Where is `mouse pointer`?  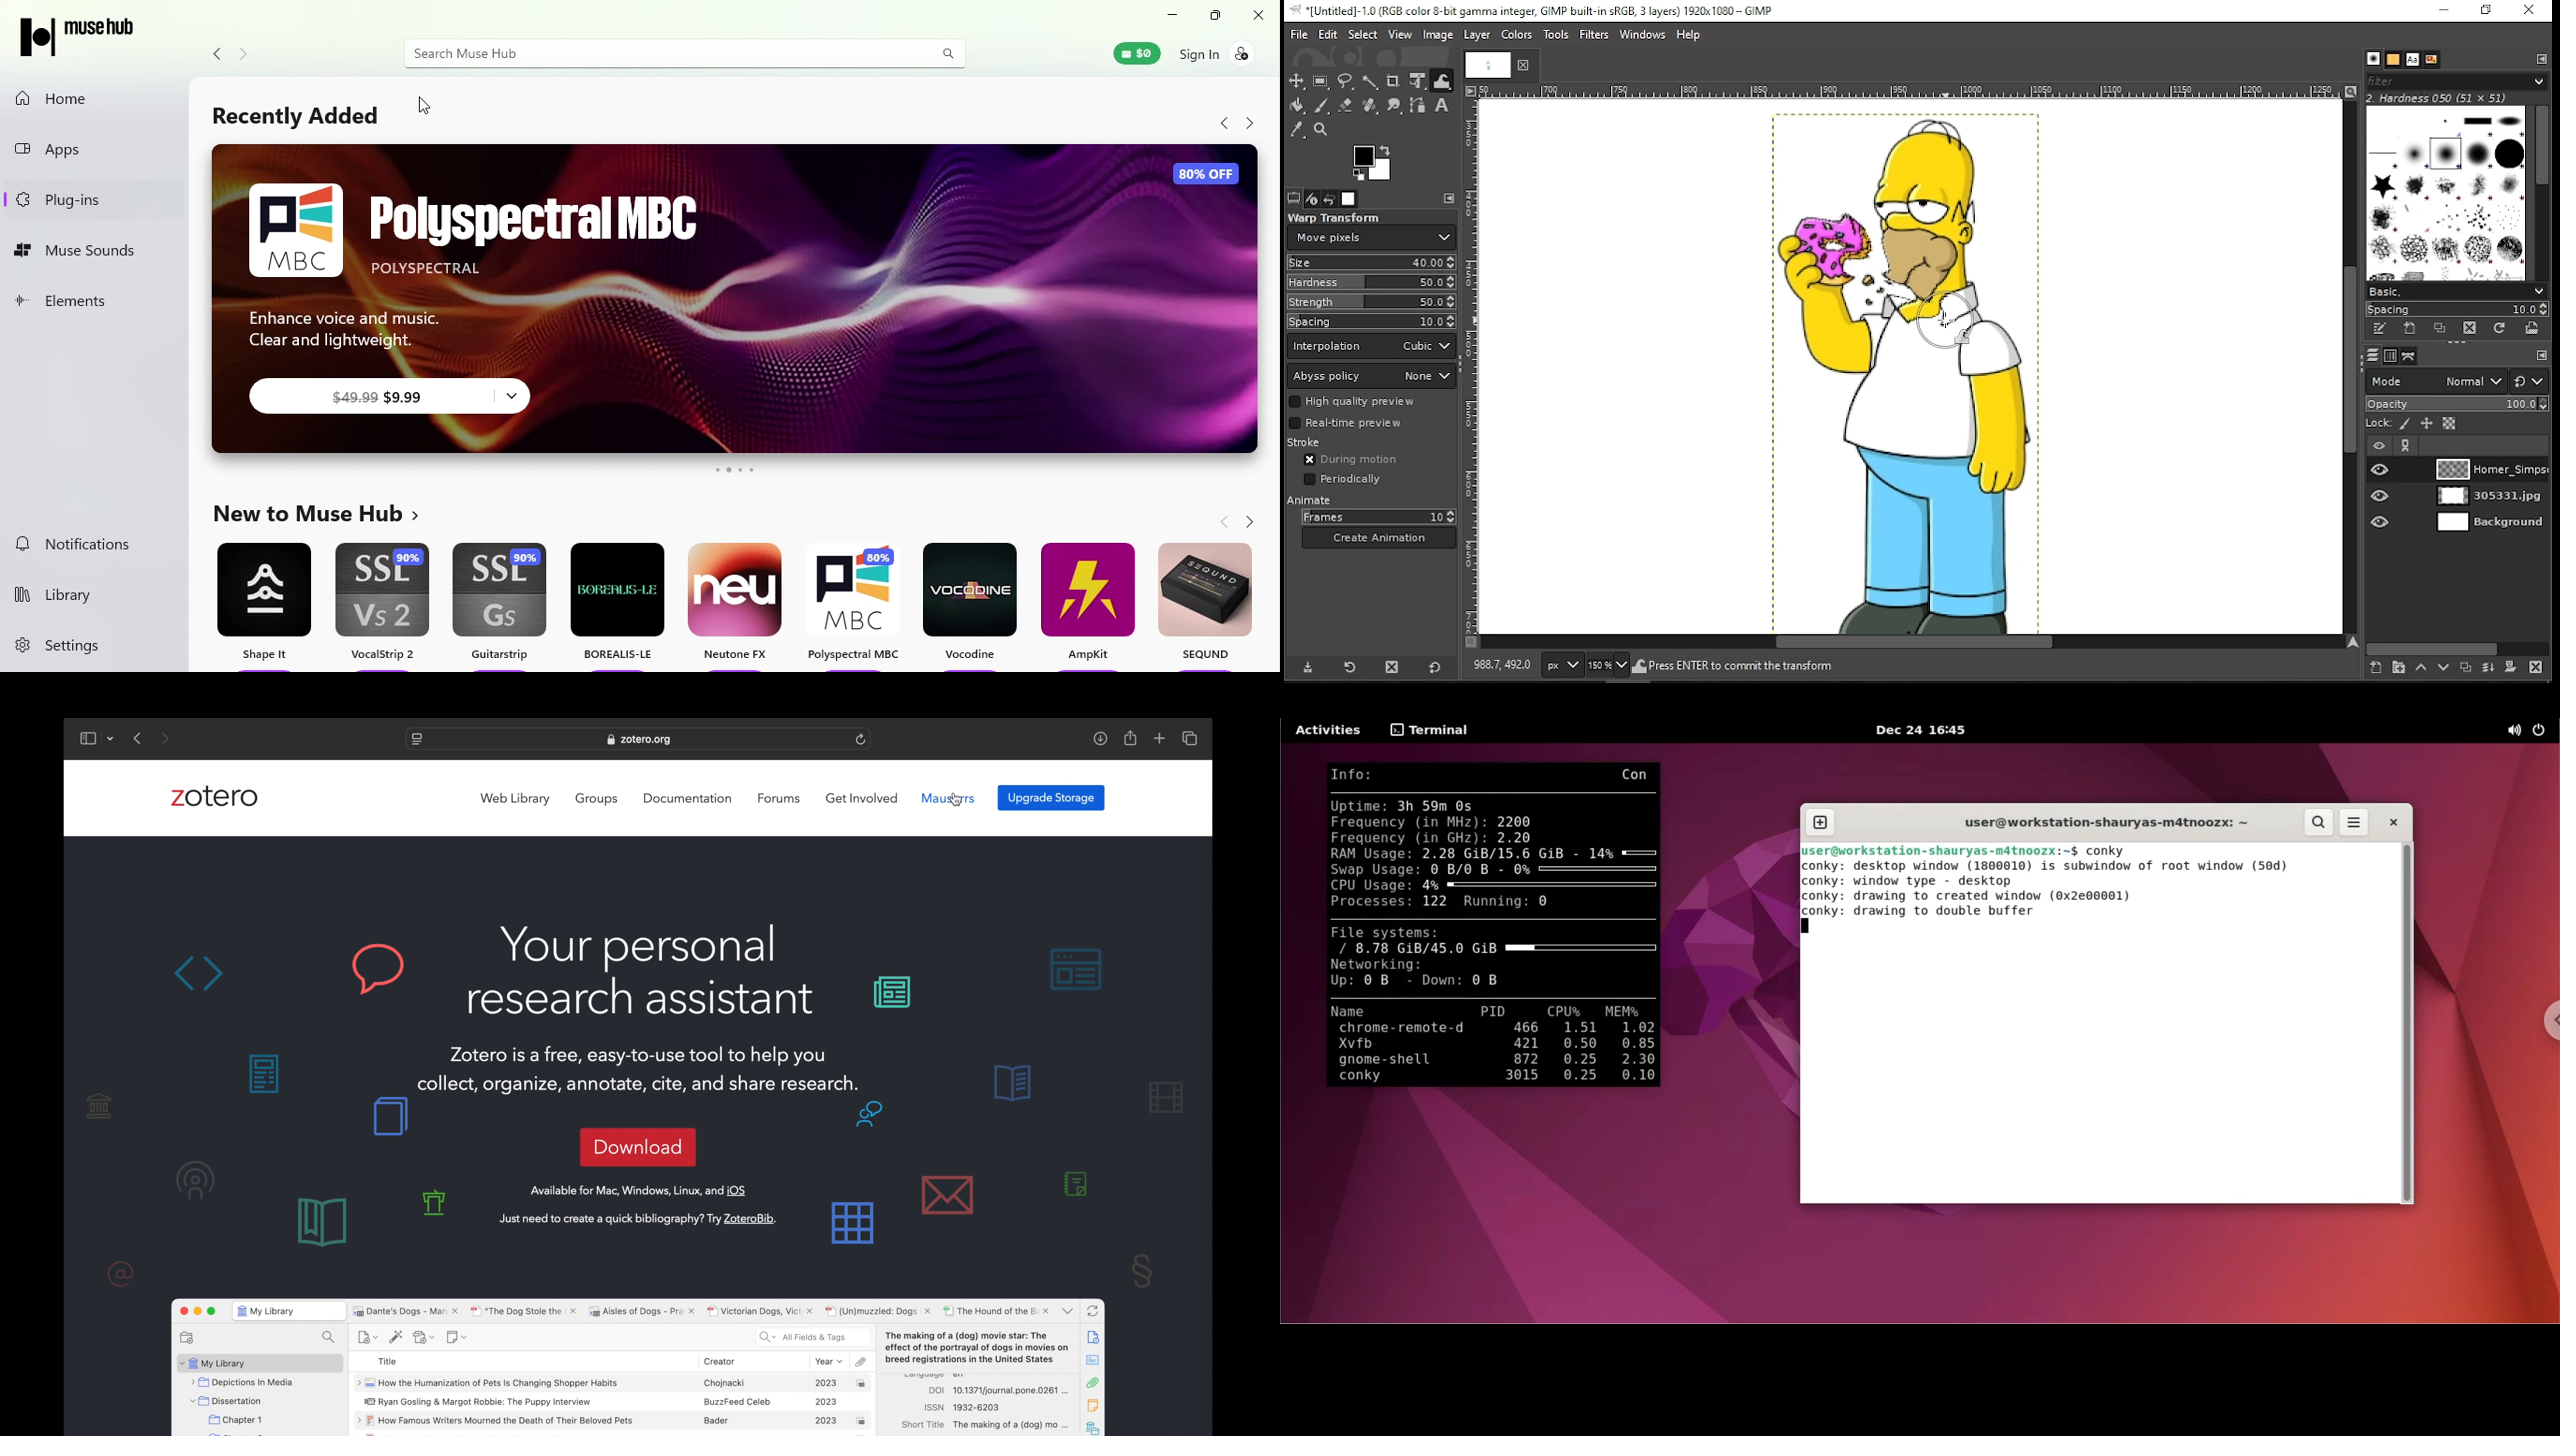
mouse pointer is located at coordinates (1943, 322).